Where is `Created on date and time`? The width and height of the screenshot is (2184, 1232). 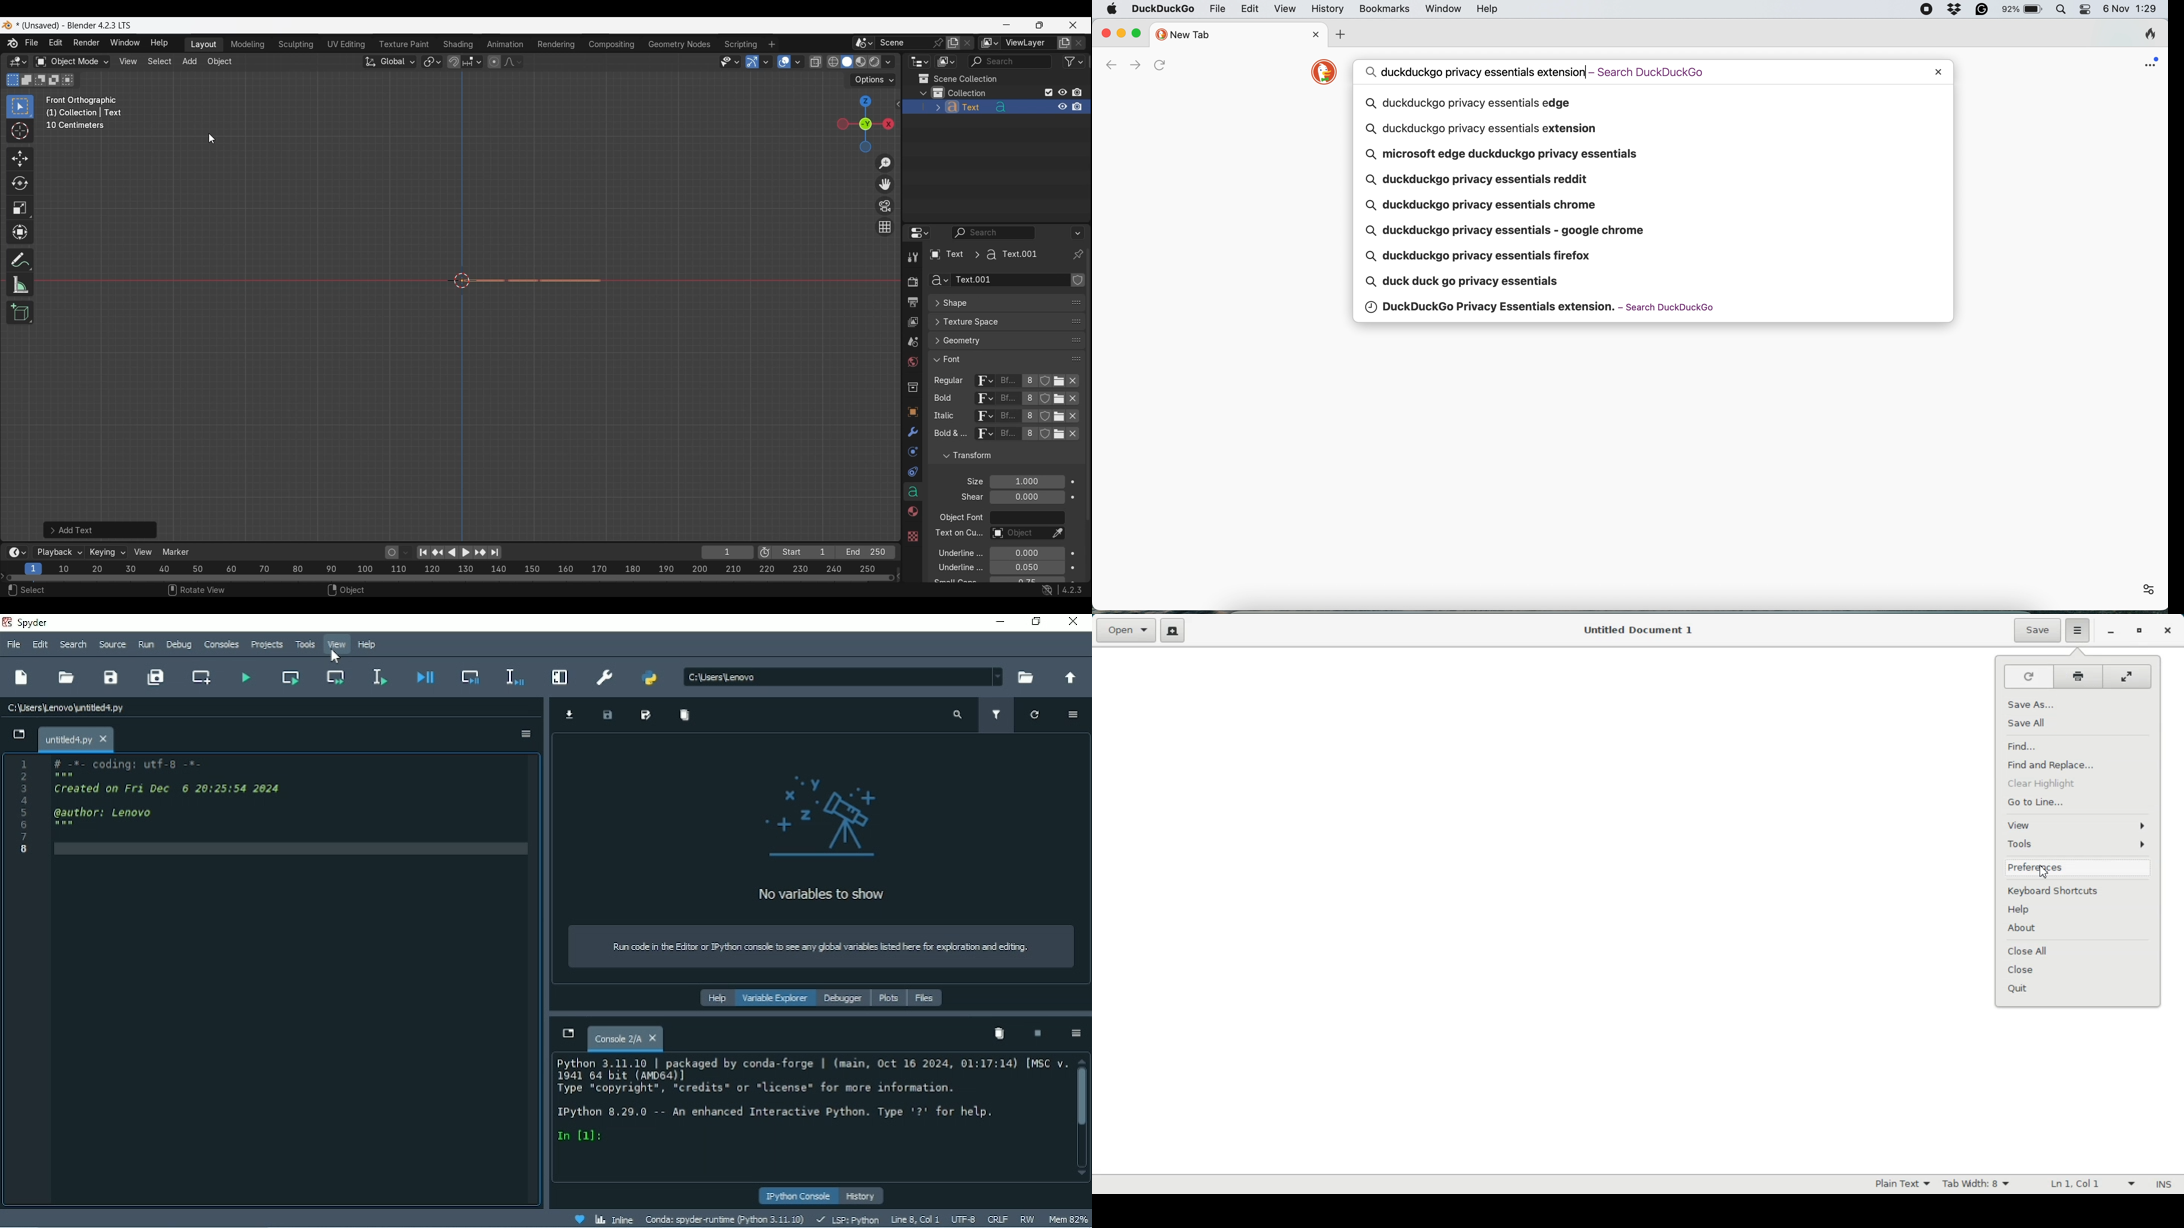 Created on date and time is located at coordinates (176, 787).